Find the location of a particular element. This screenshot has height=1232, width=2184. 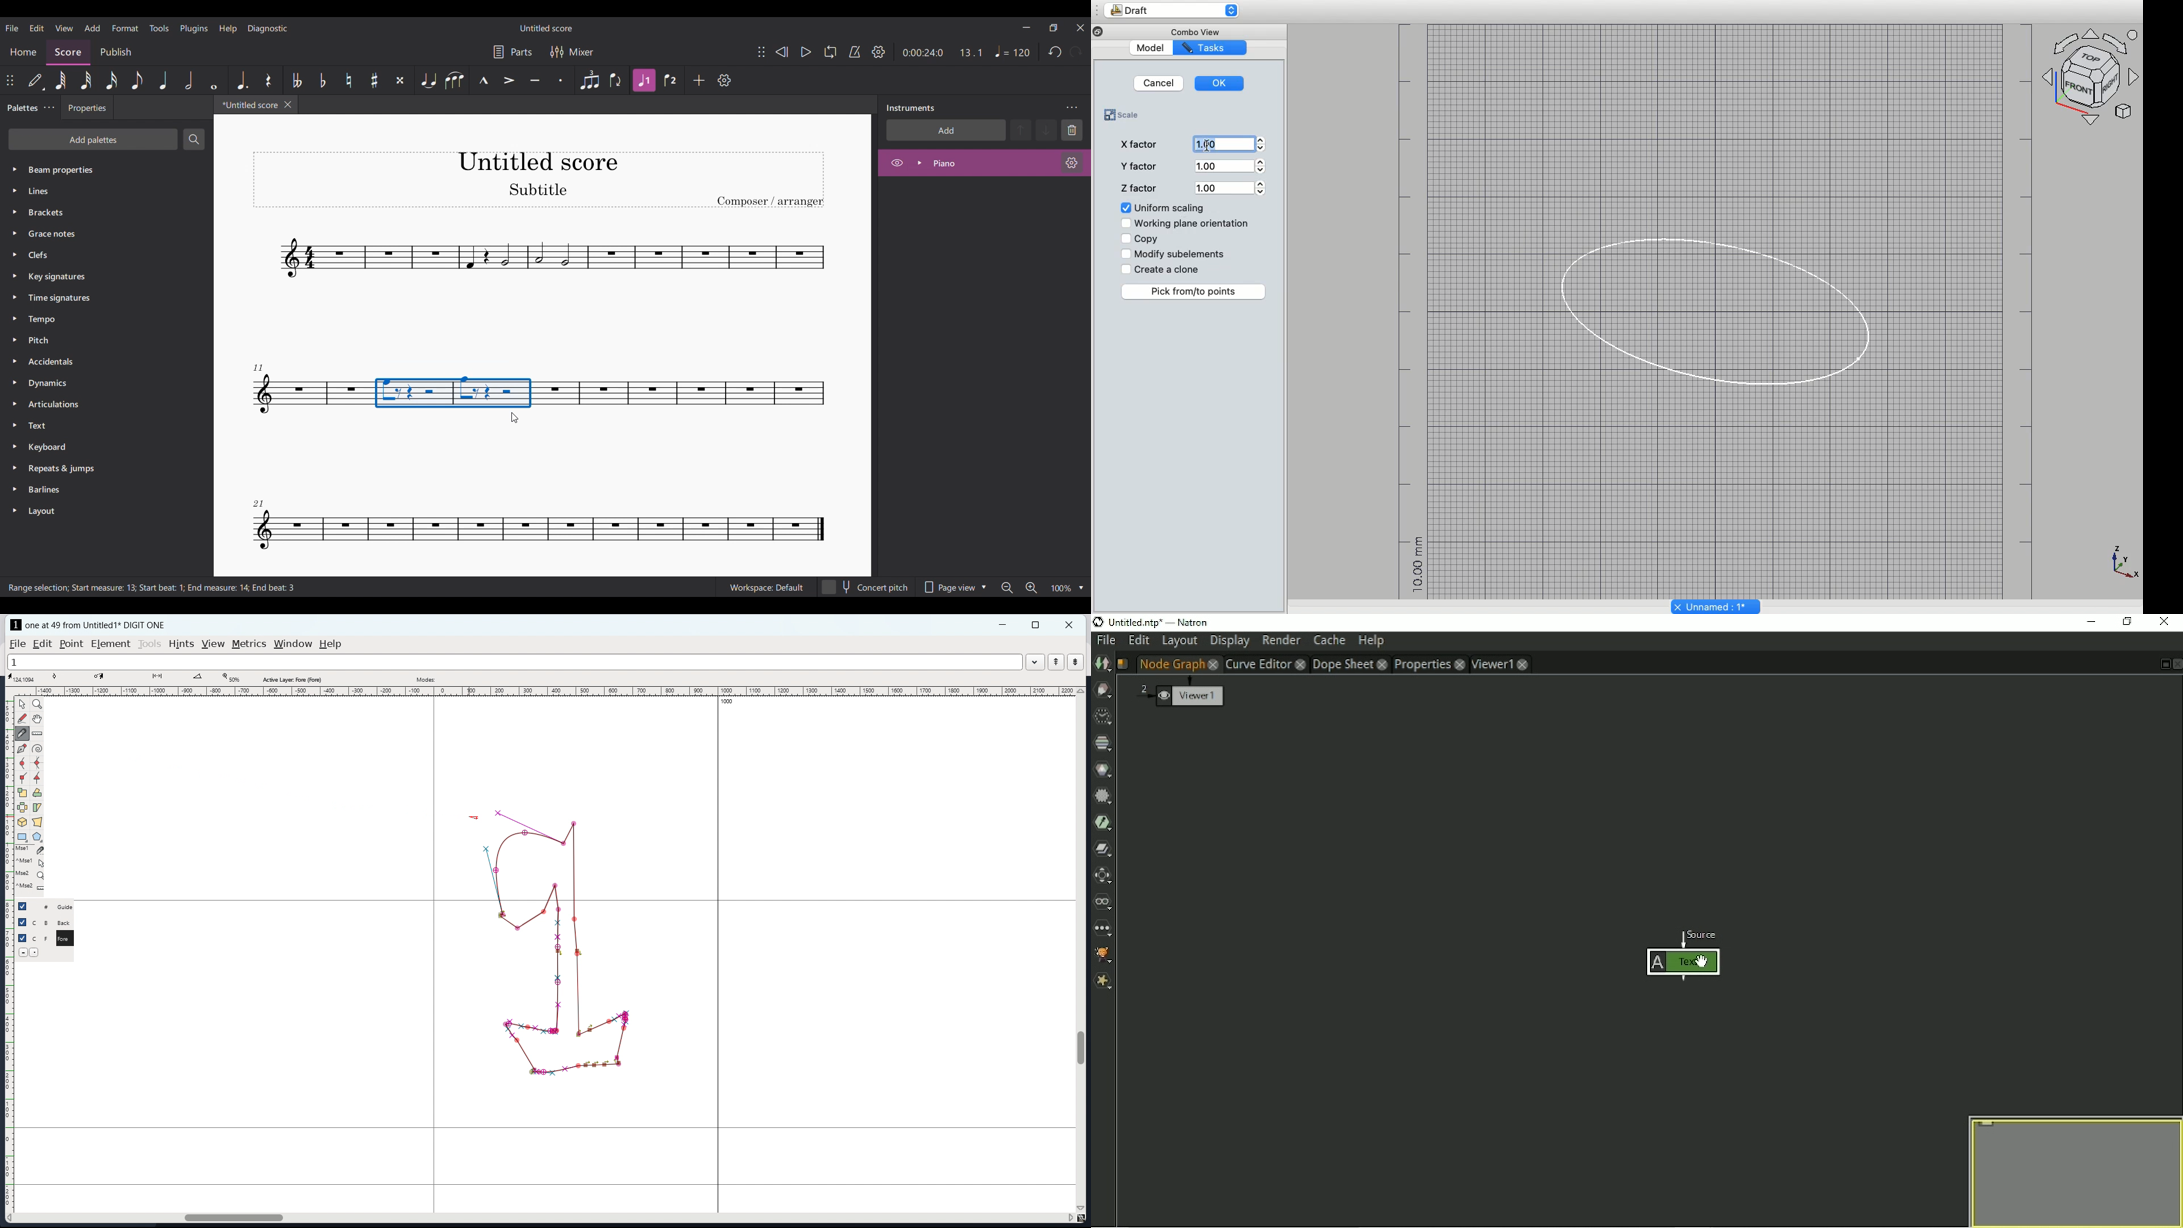

Default is located at coordinates (36, 80).